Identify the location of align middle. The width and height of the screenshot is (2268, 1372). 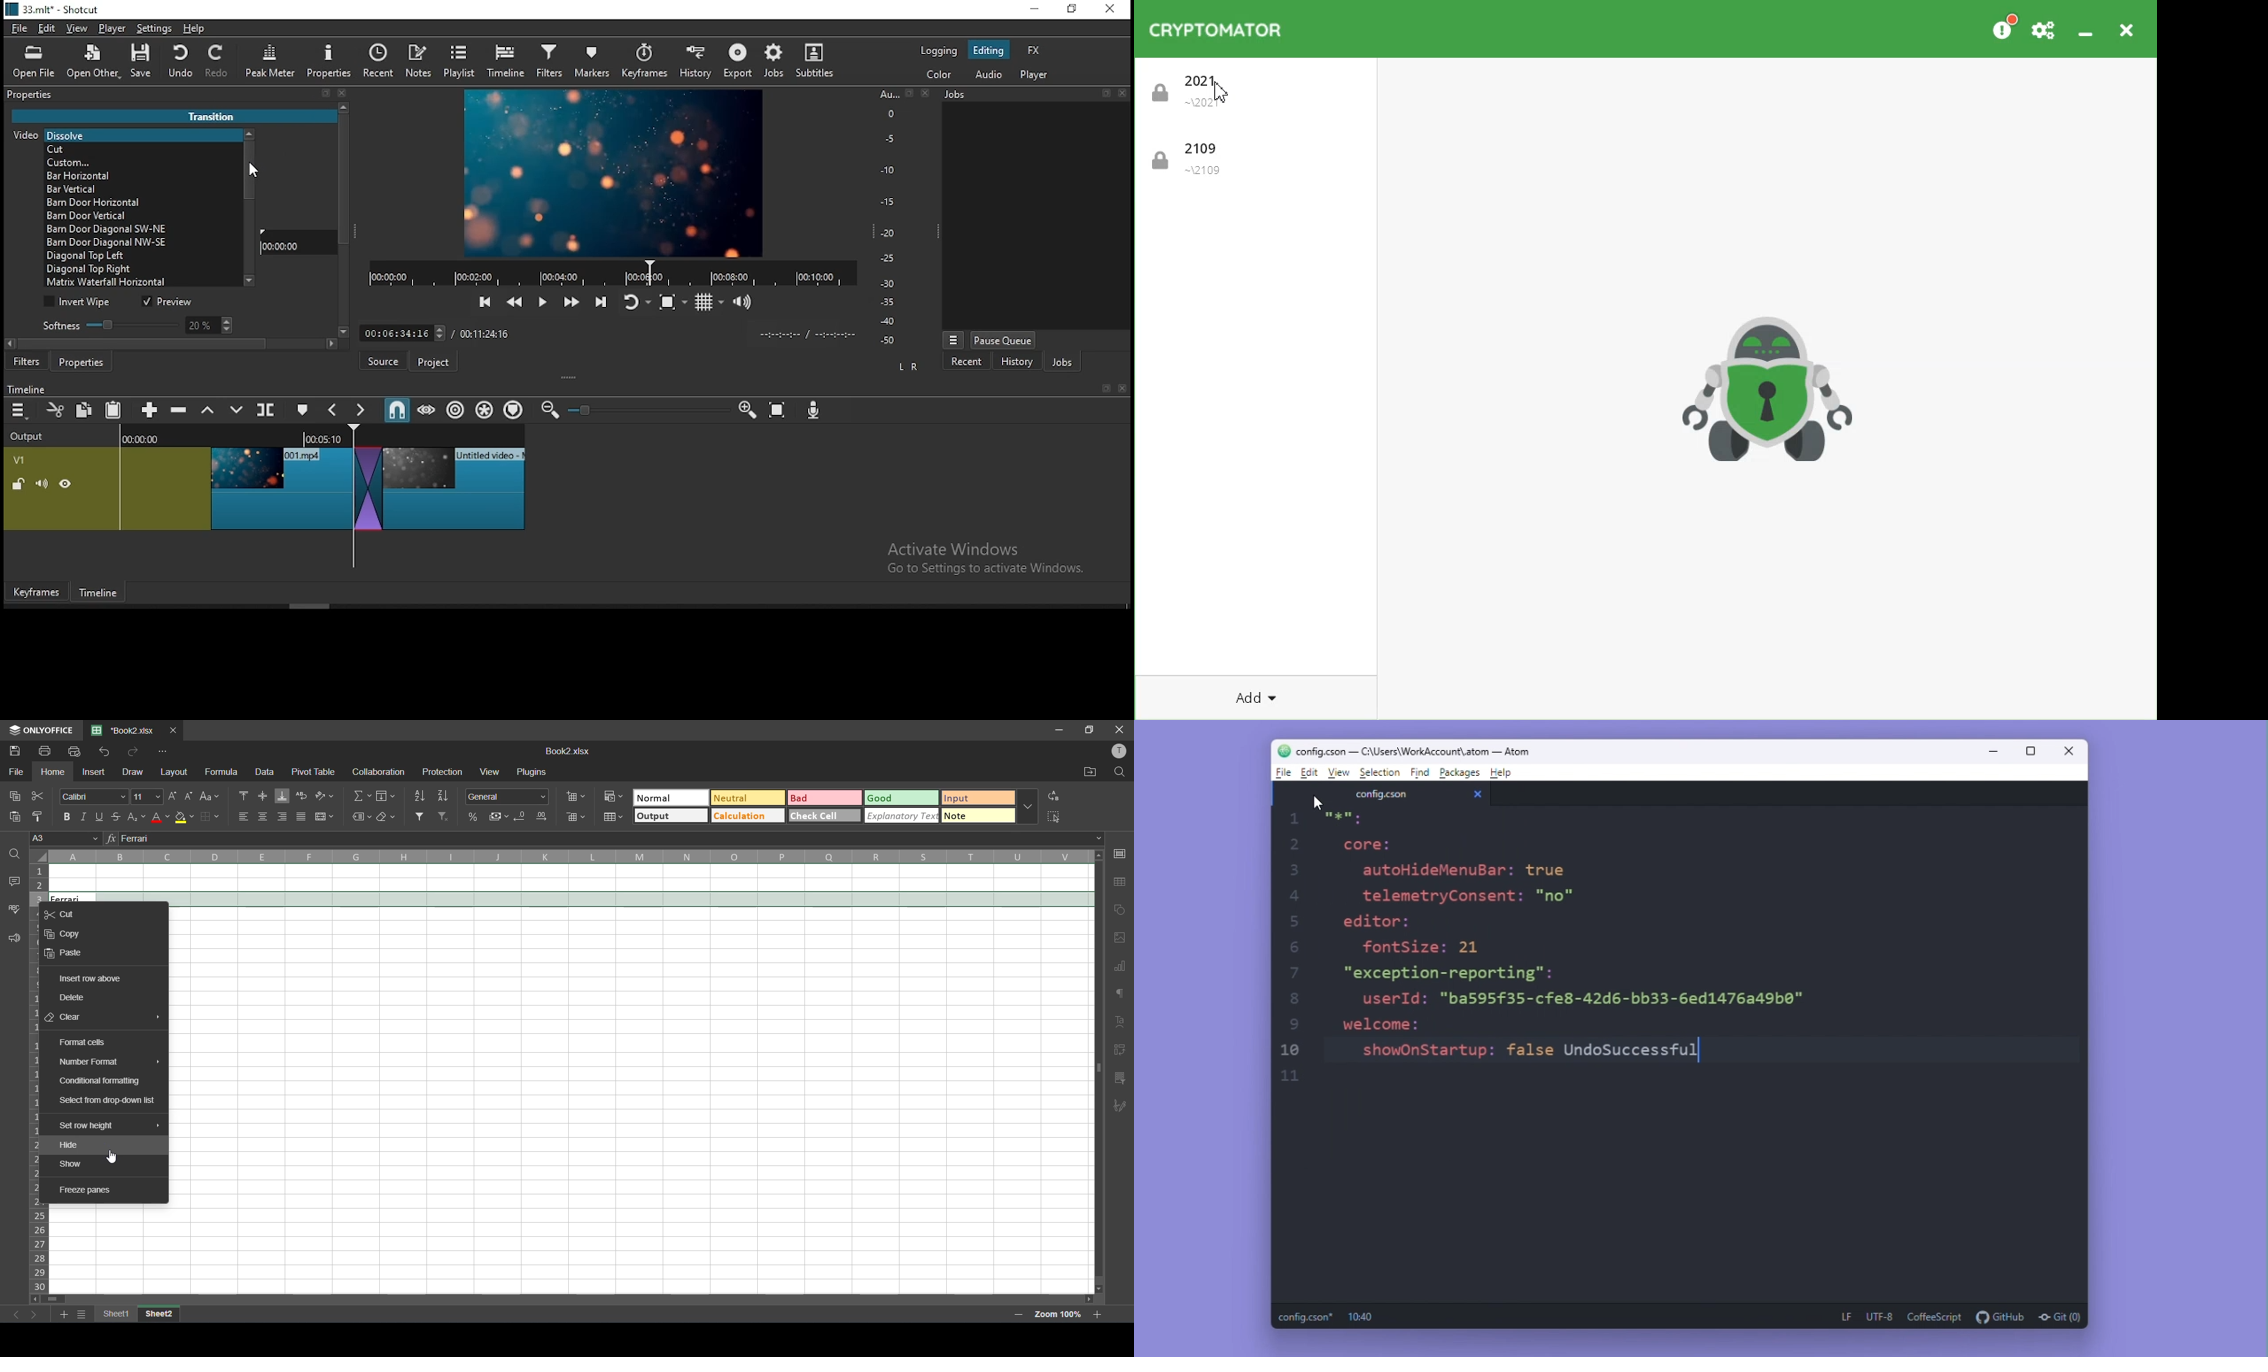
(261, 796).